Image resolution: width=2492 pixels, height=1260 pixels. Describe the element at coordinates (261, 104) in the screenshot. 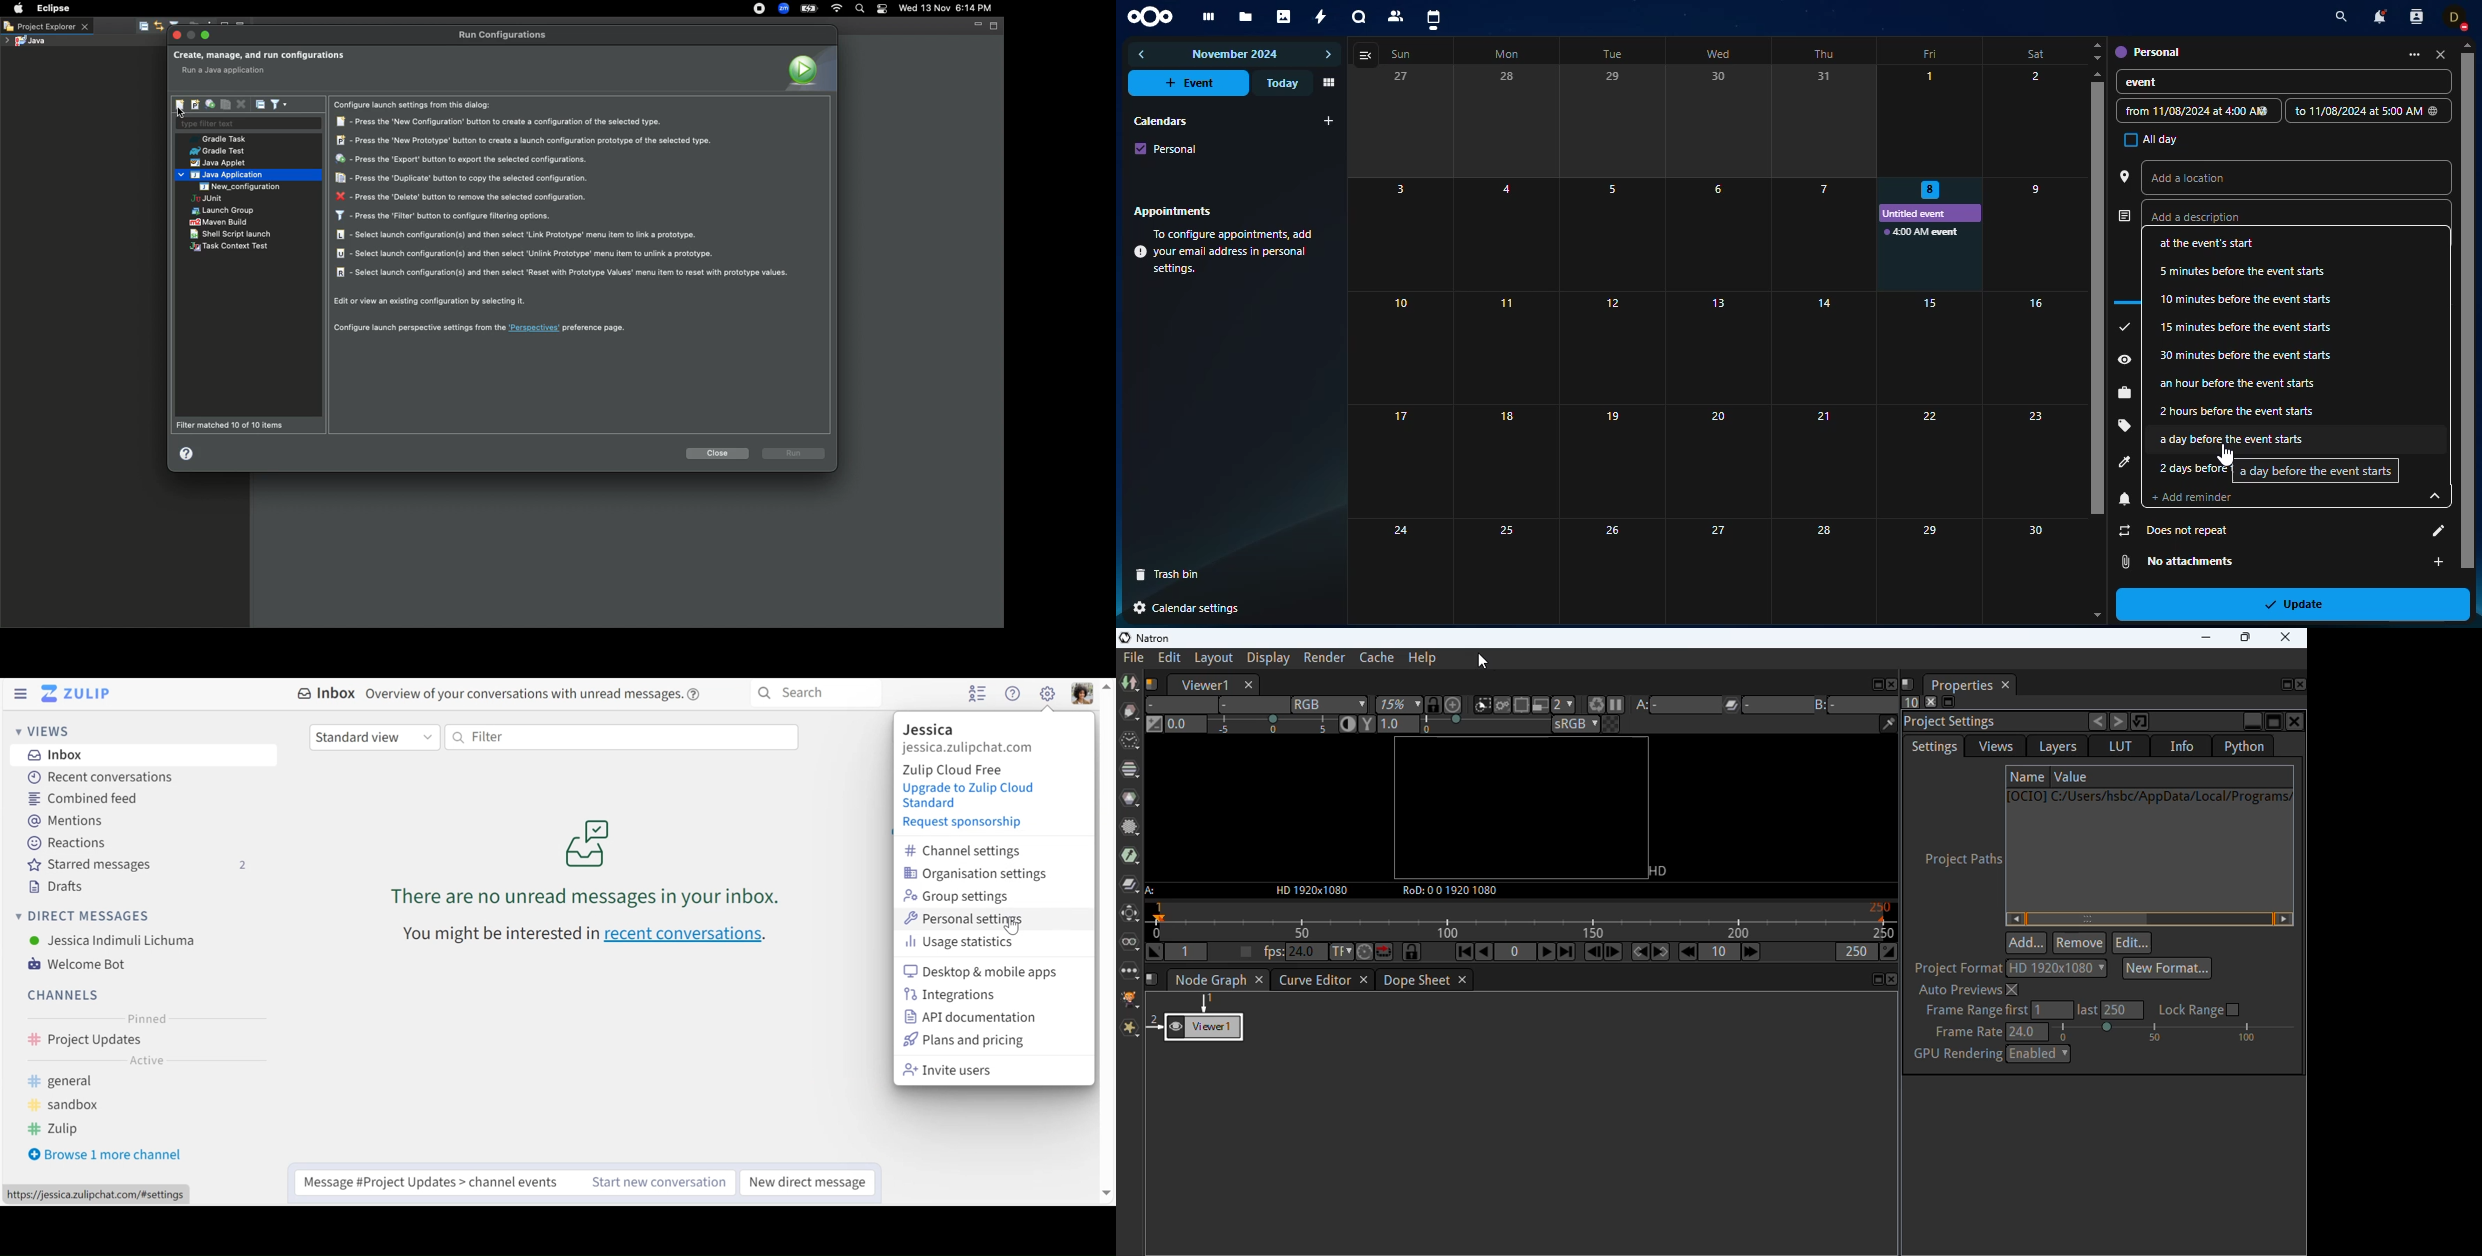

I see `Collapse all` at that location.